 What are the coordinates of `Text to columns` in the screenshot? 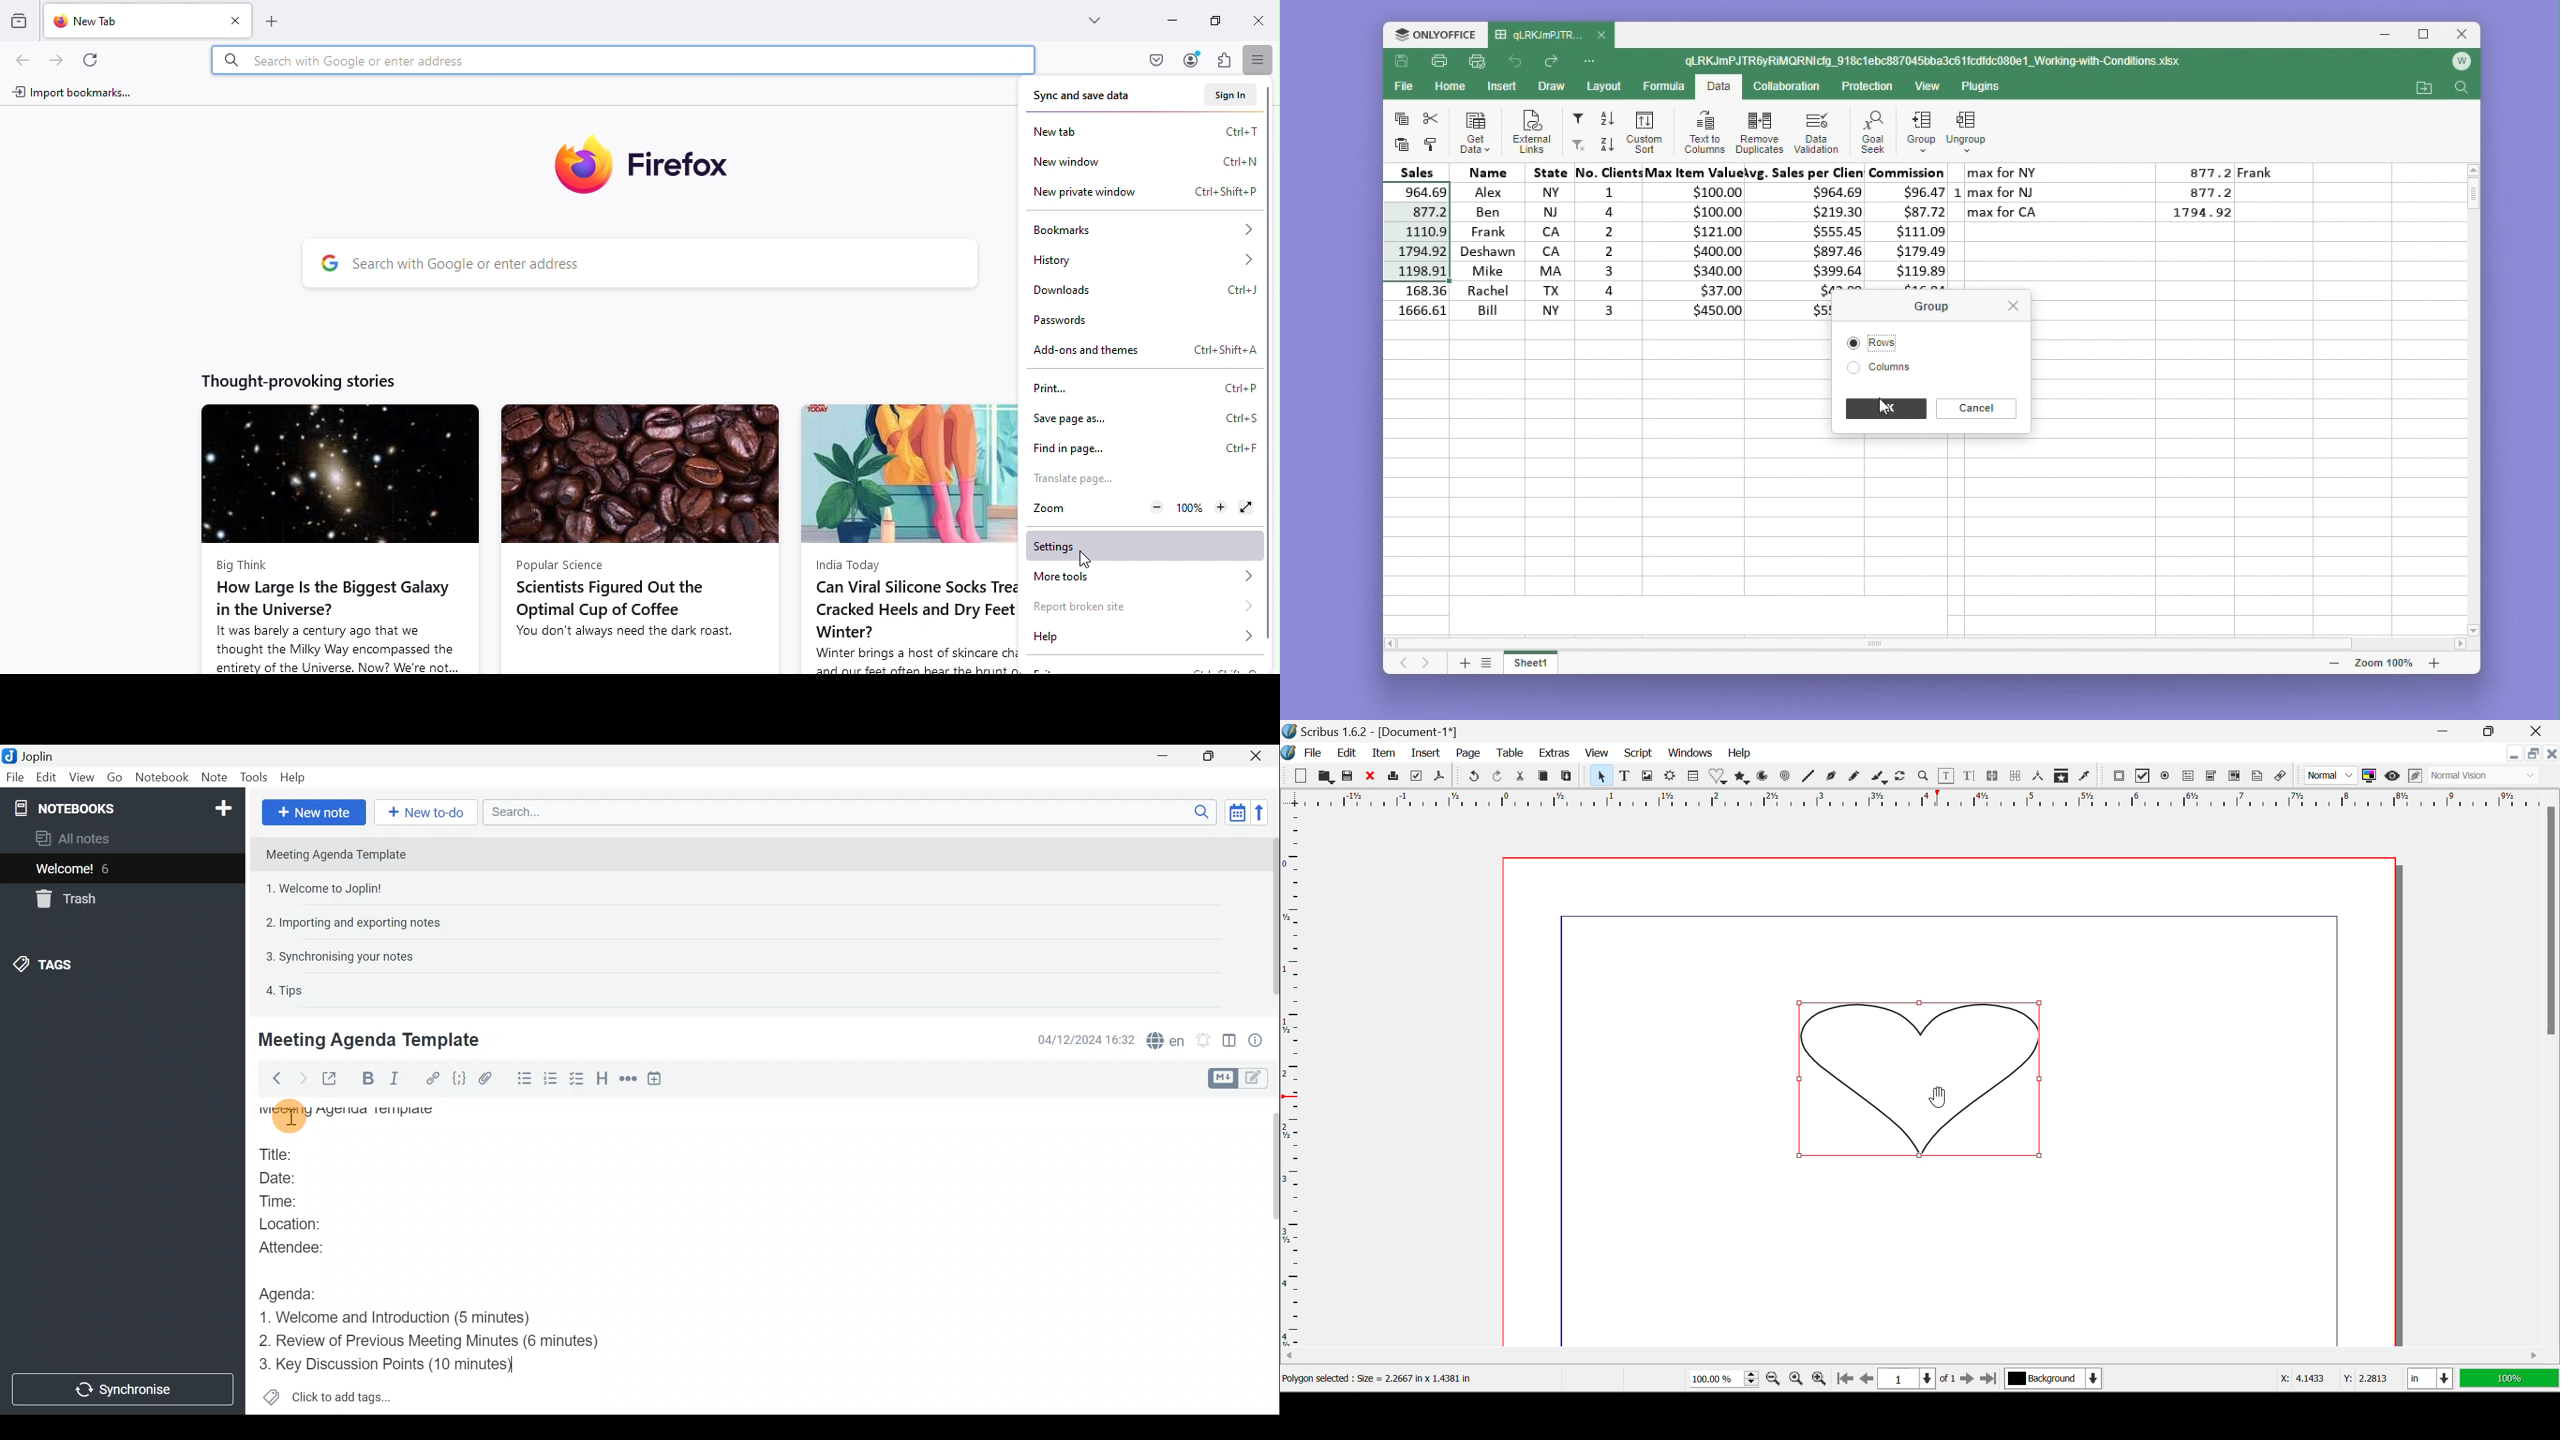 It's located at (1704, 131).